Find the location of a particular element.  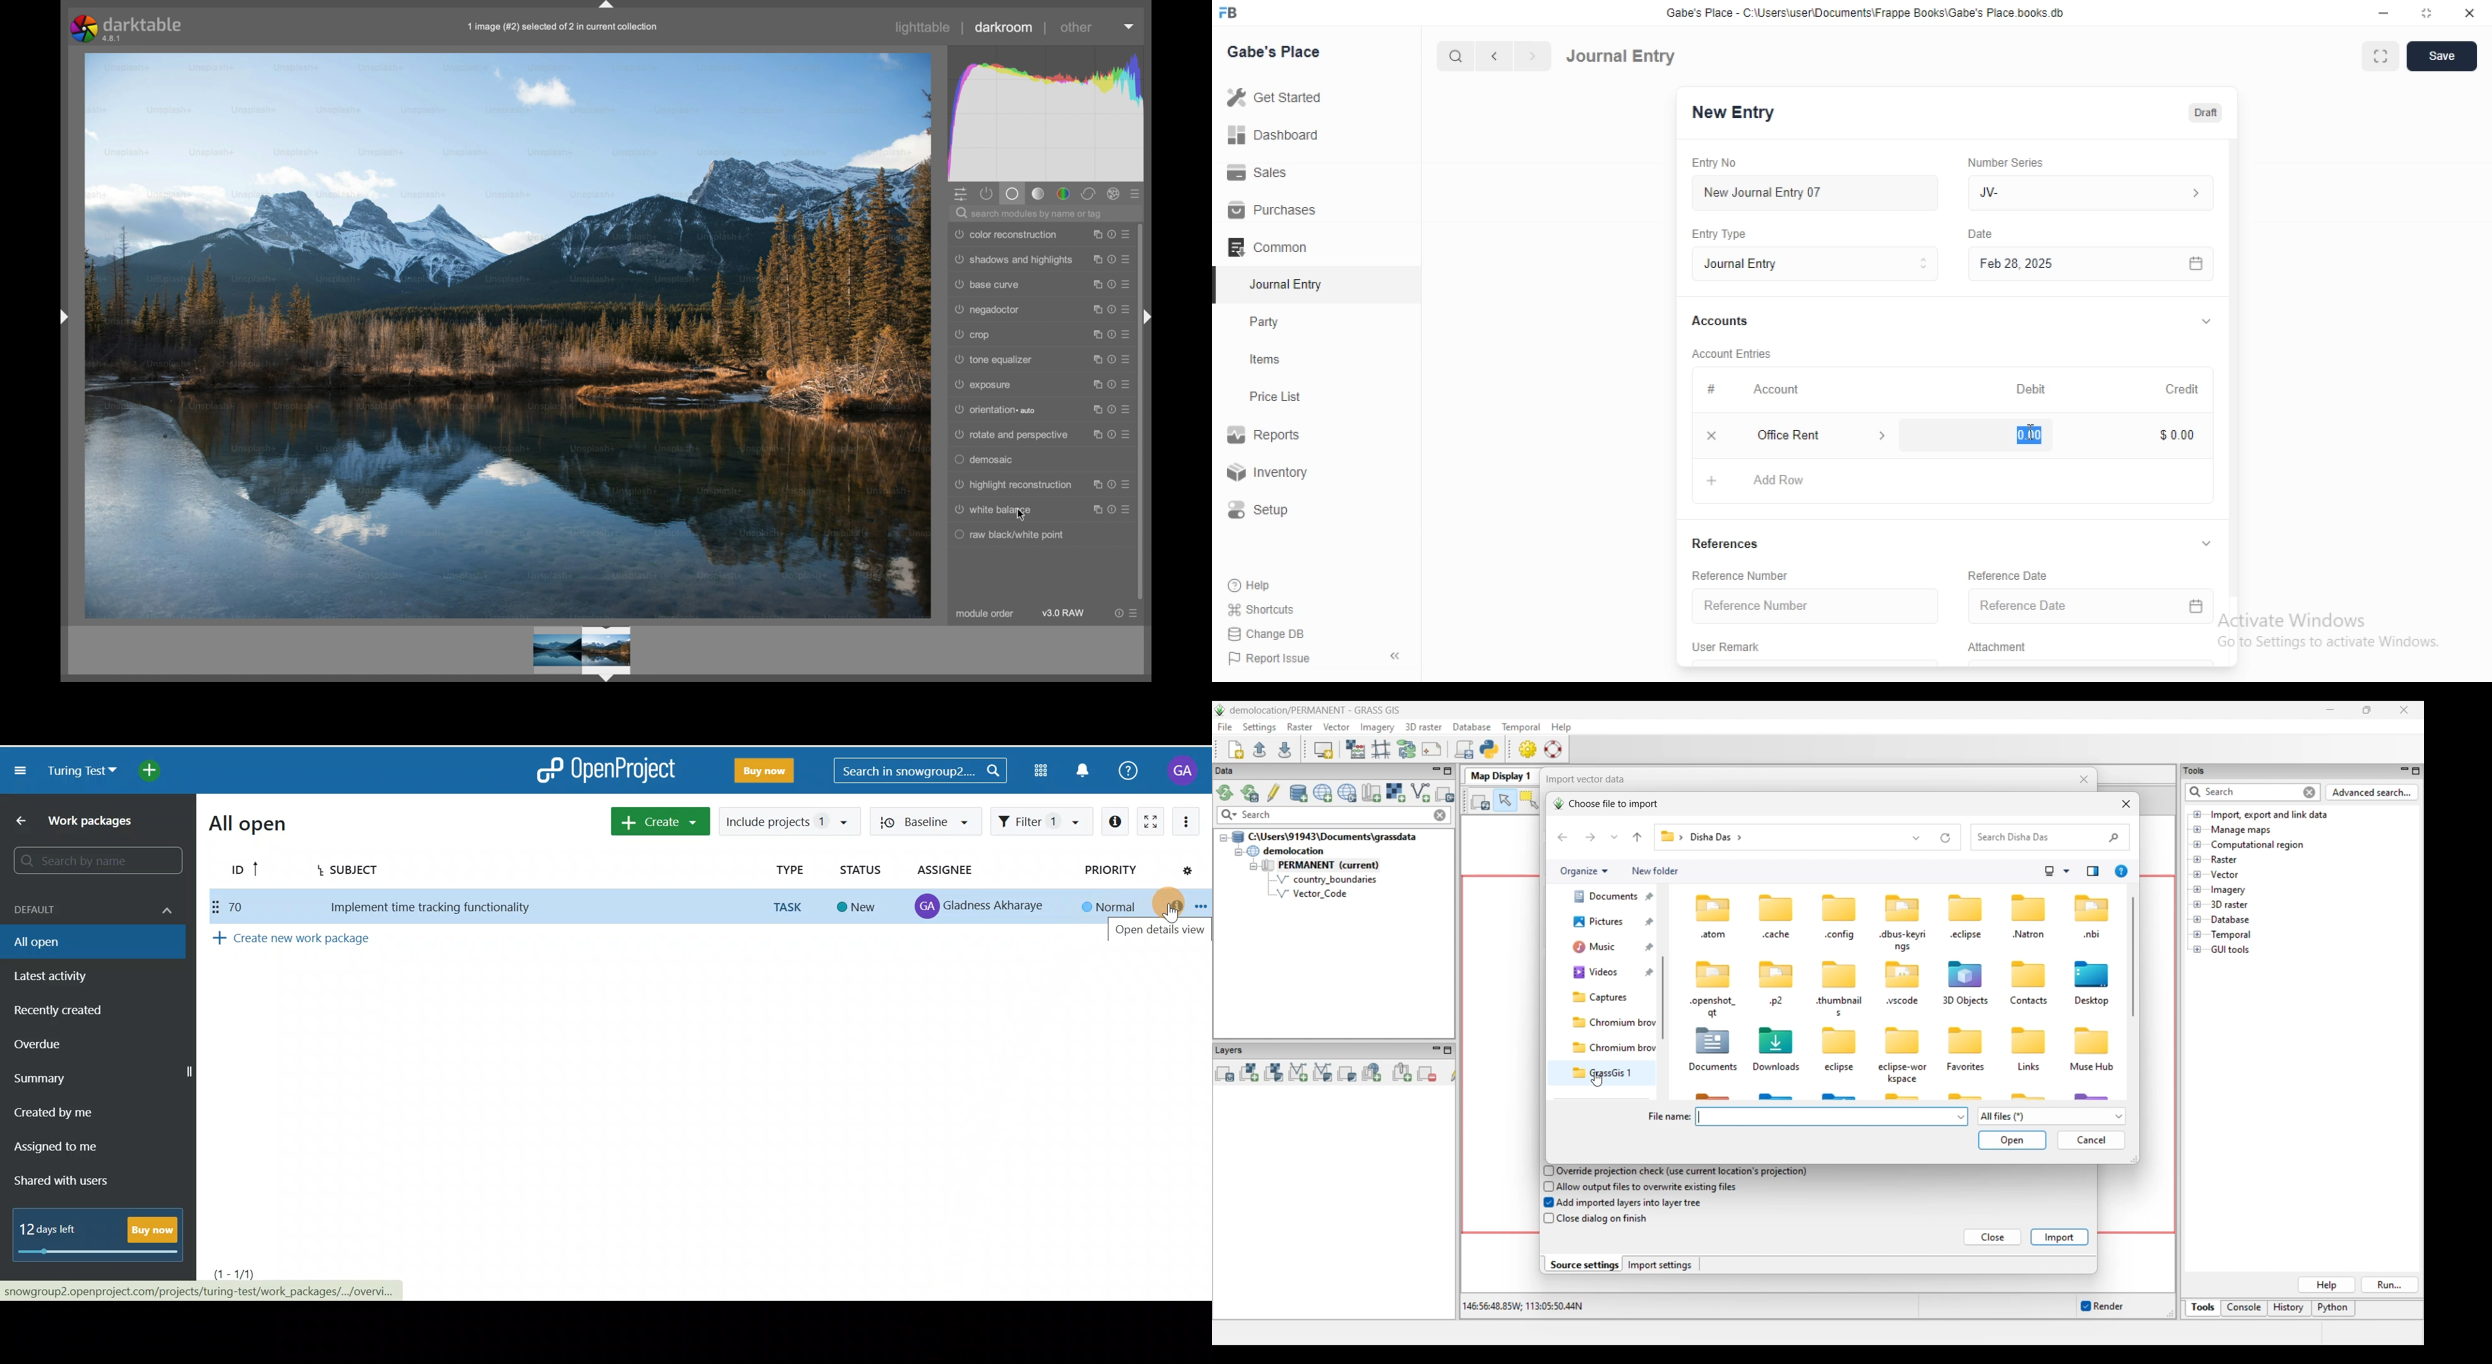

$ 0.00 is located at coordinates (2023, 435).